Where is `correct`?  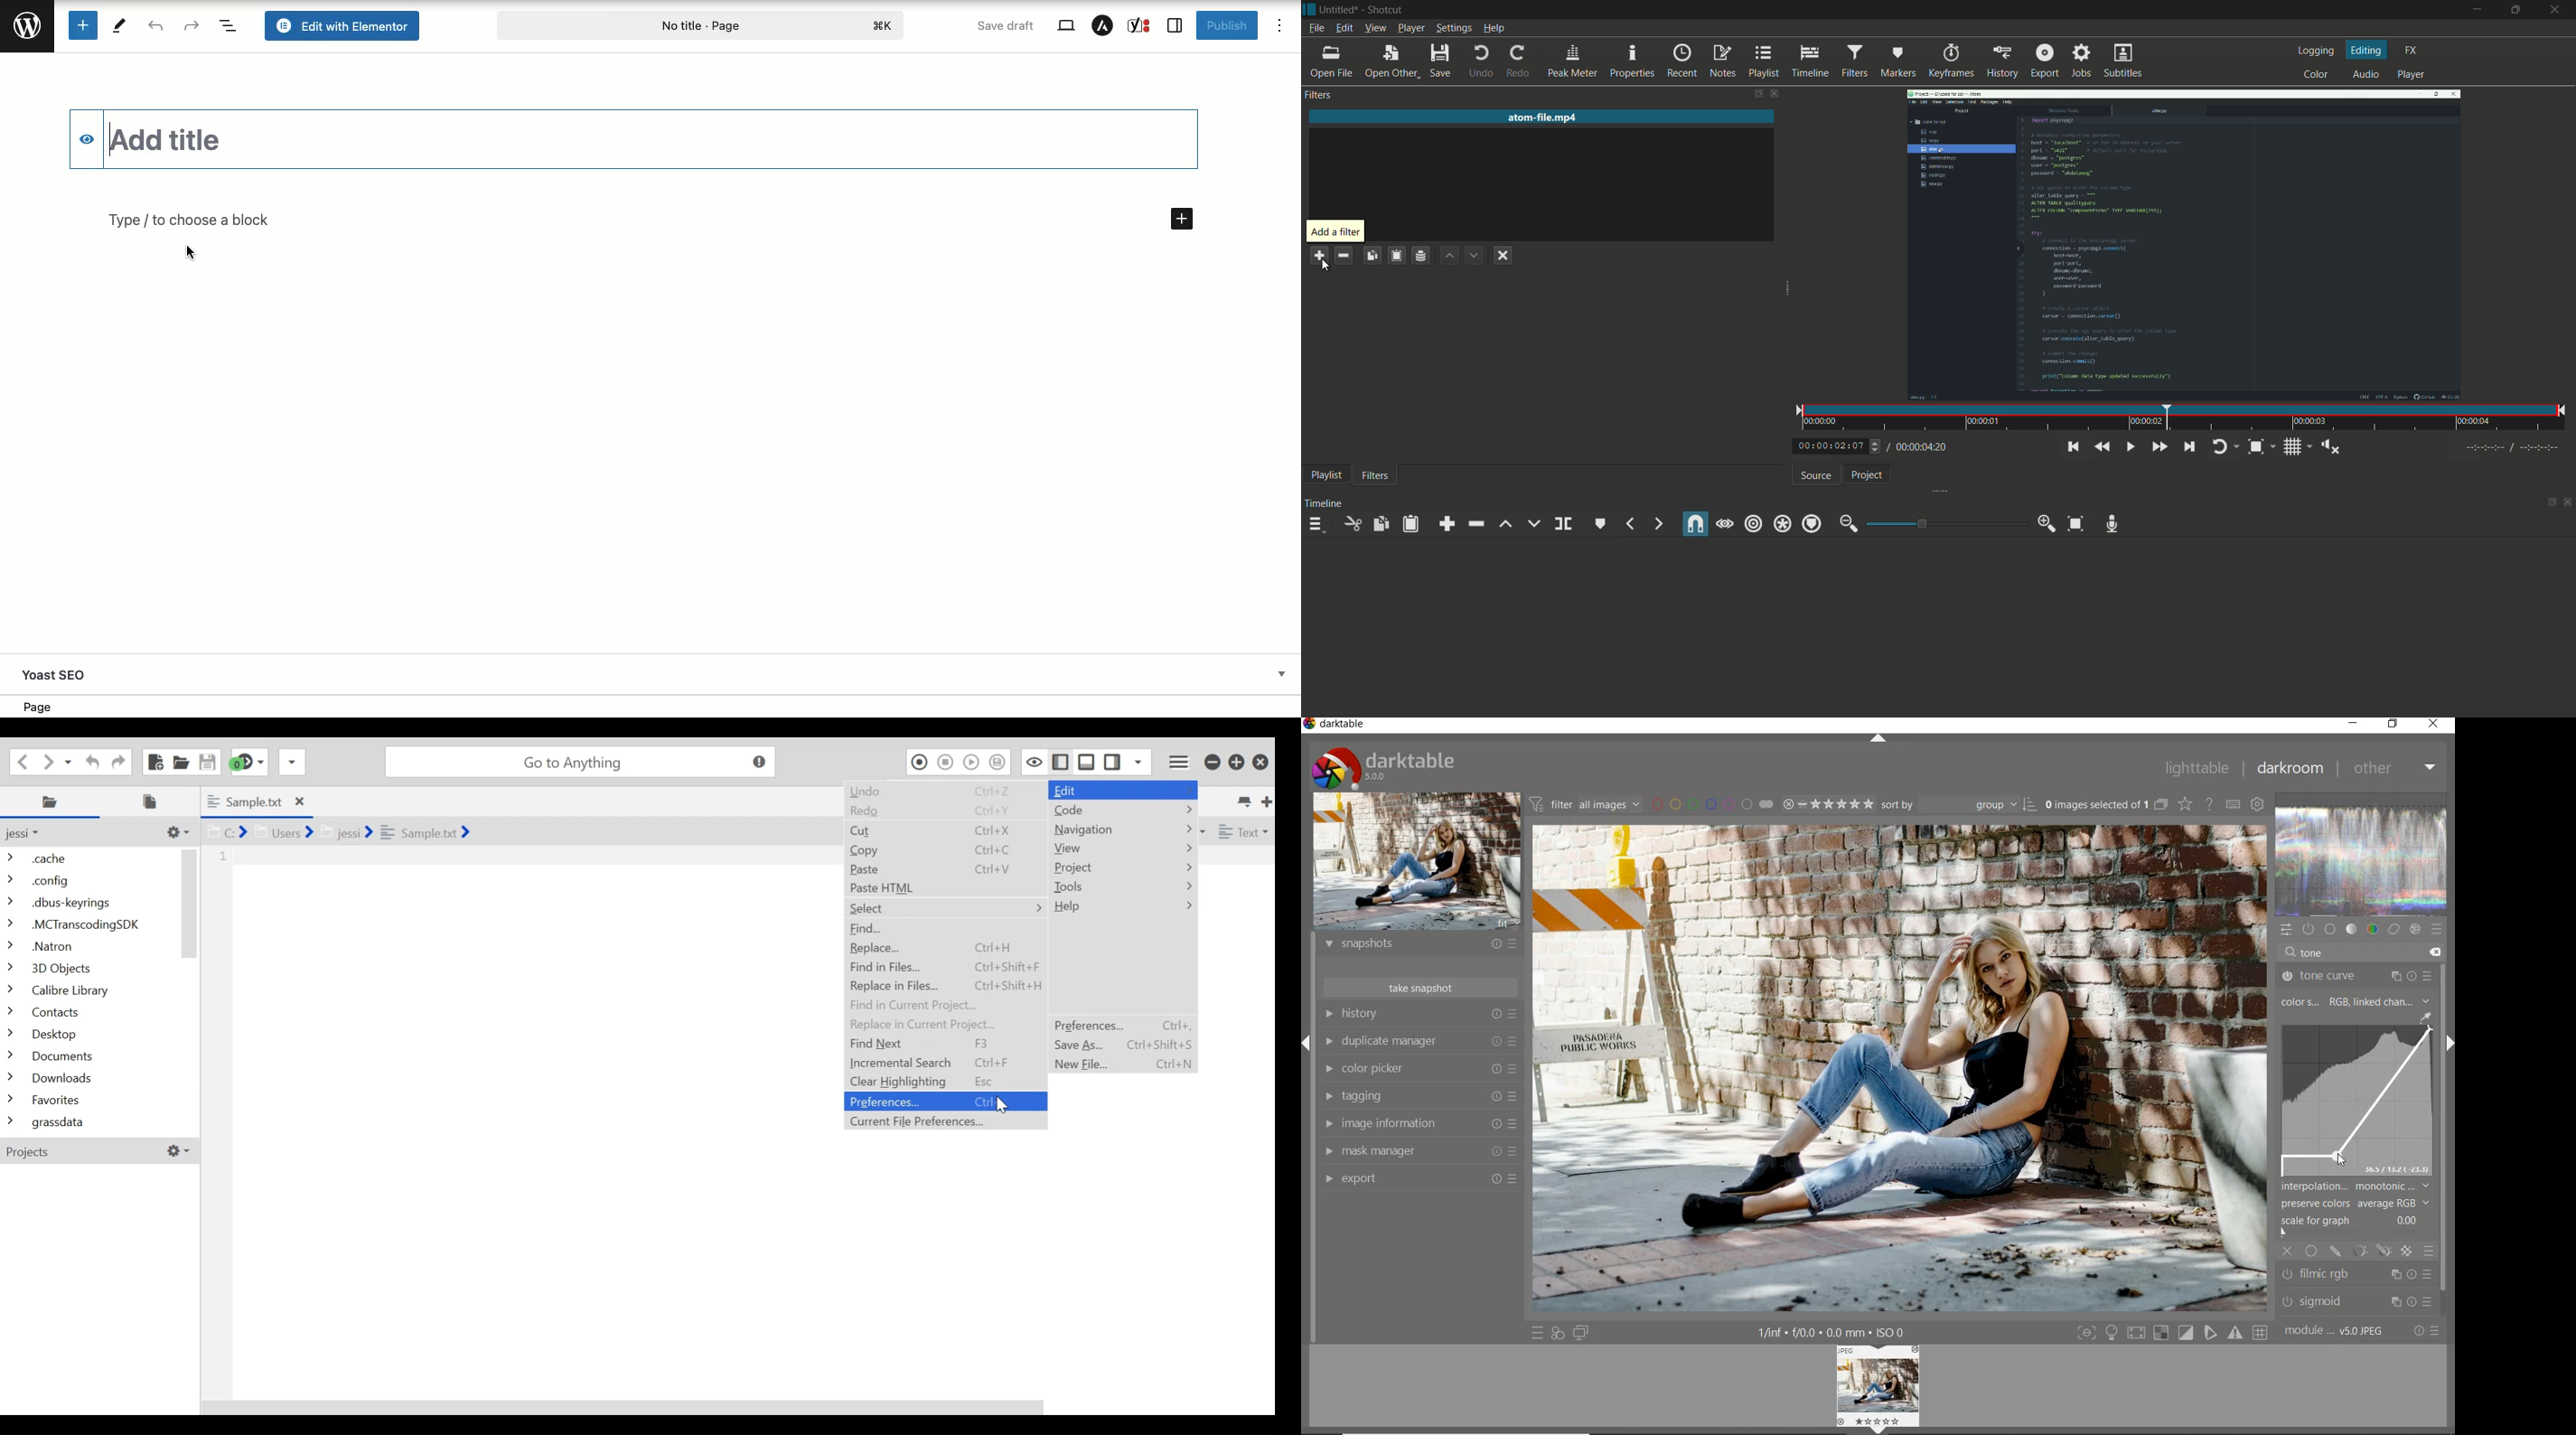 correct is located at coordinates (2394, 930).